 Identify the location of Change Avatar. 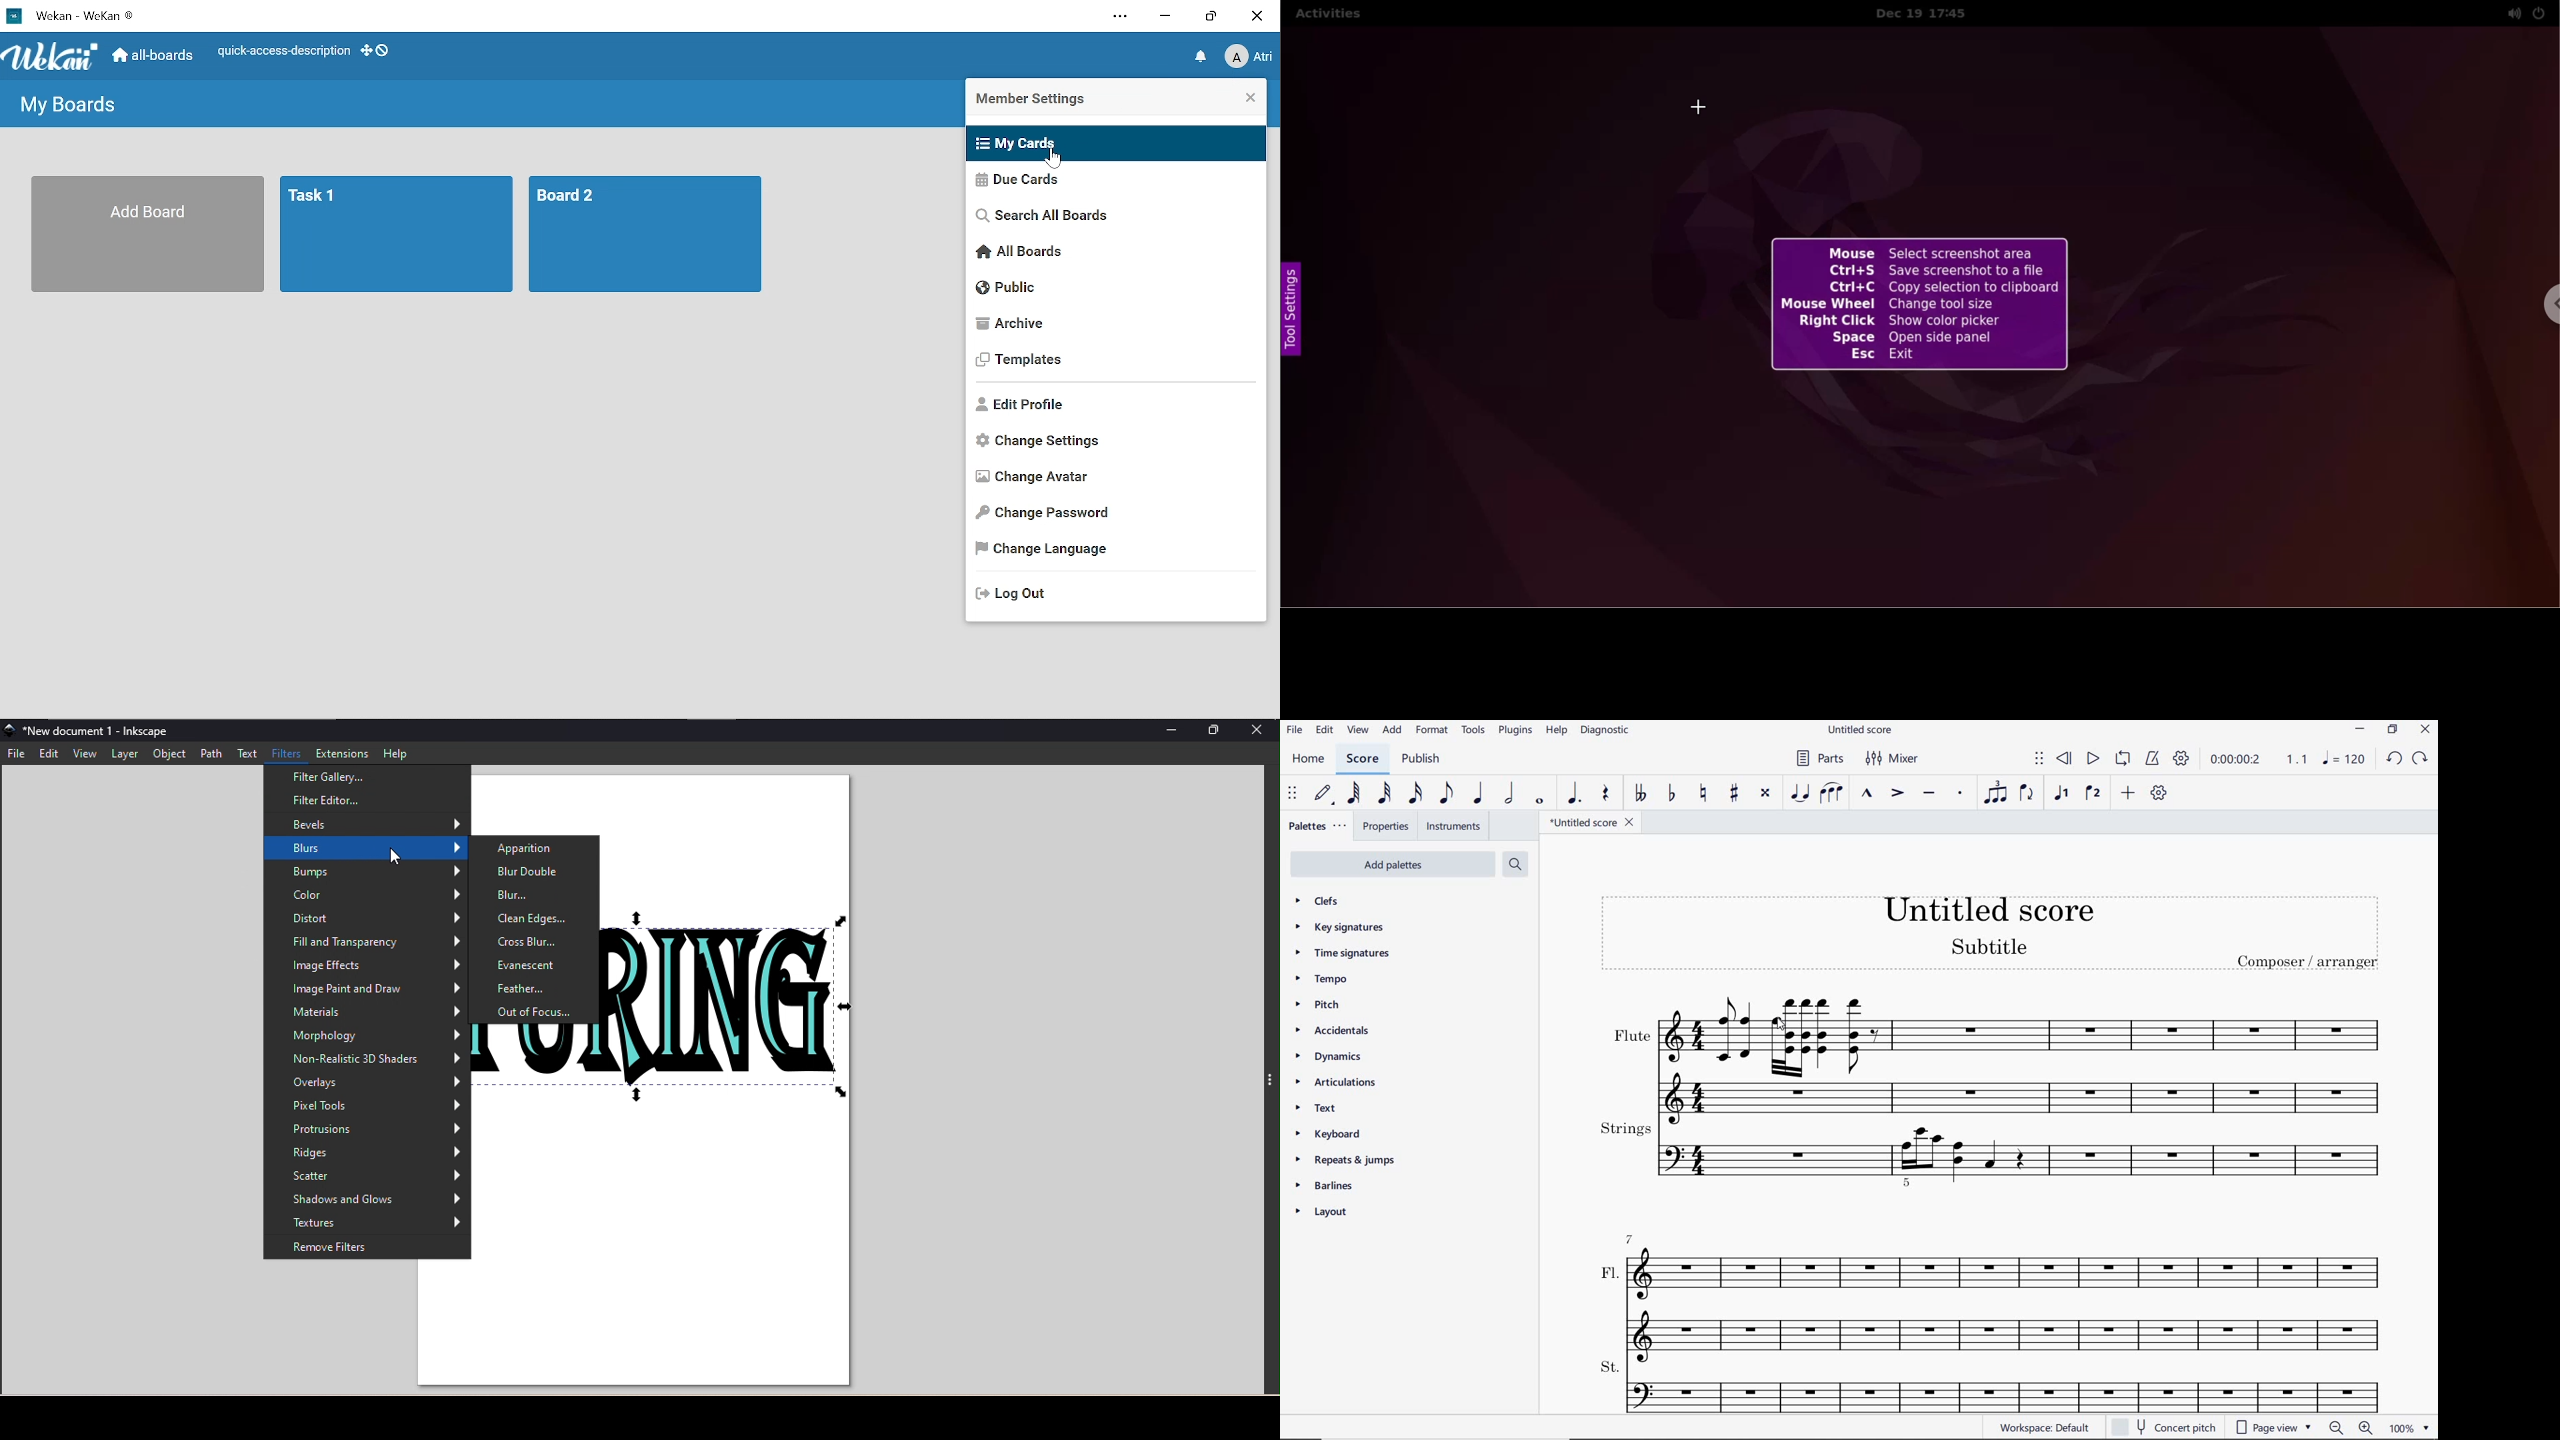
(1114, 479).